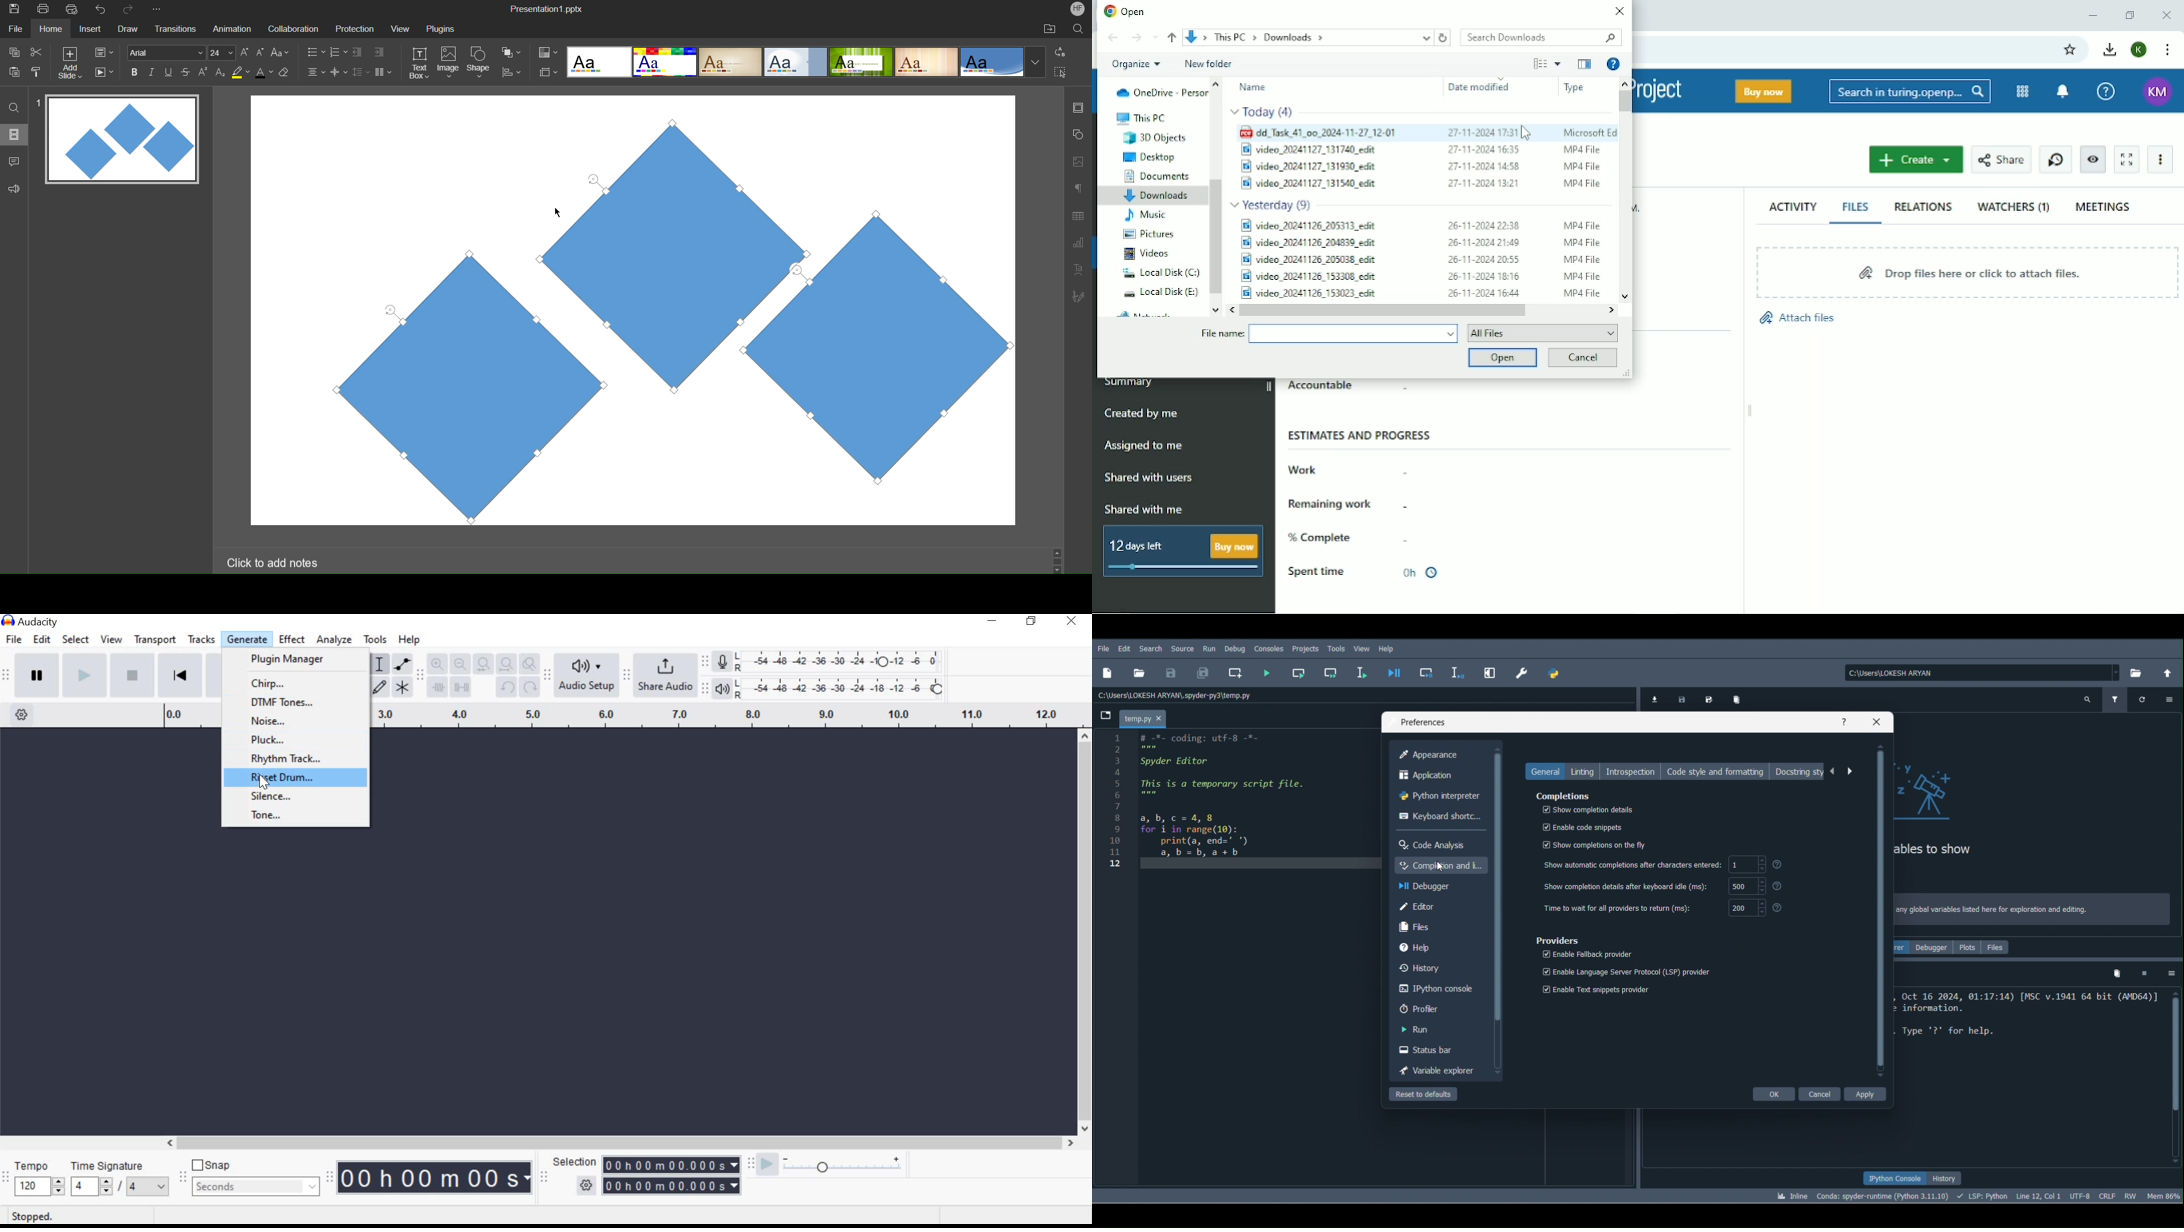  What do you see at coordinates (1546, 772) in the screenshot?
I see `General` at bounding box center [1546, 772].